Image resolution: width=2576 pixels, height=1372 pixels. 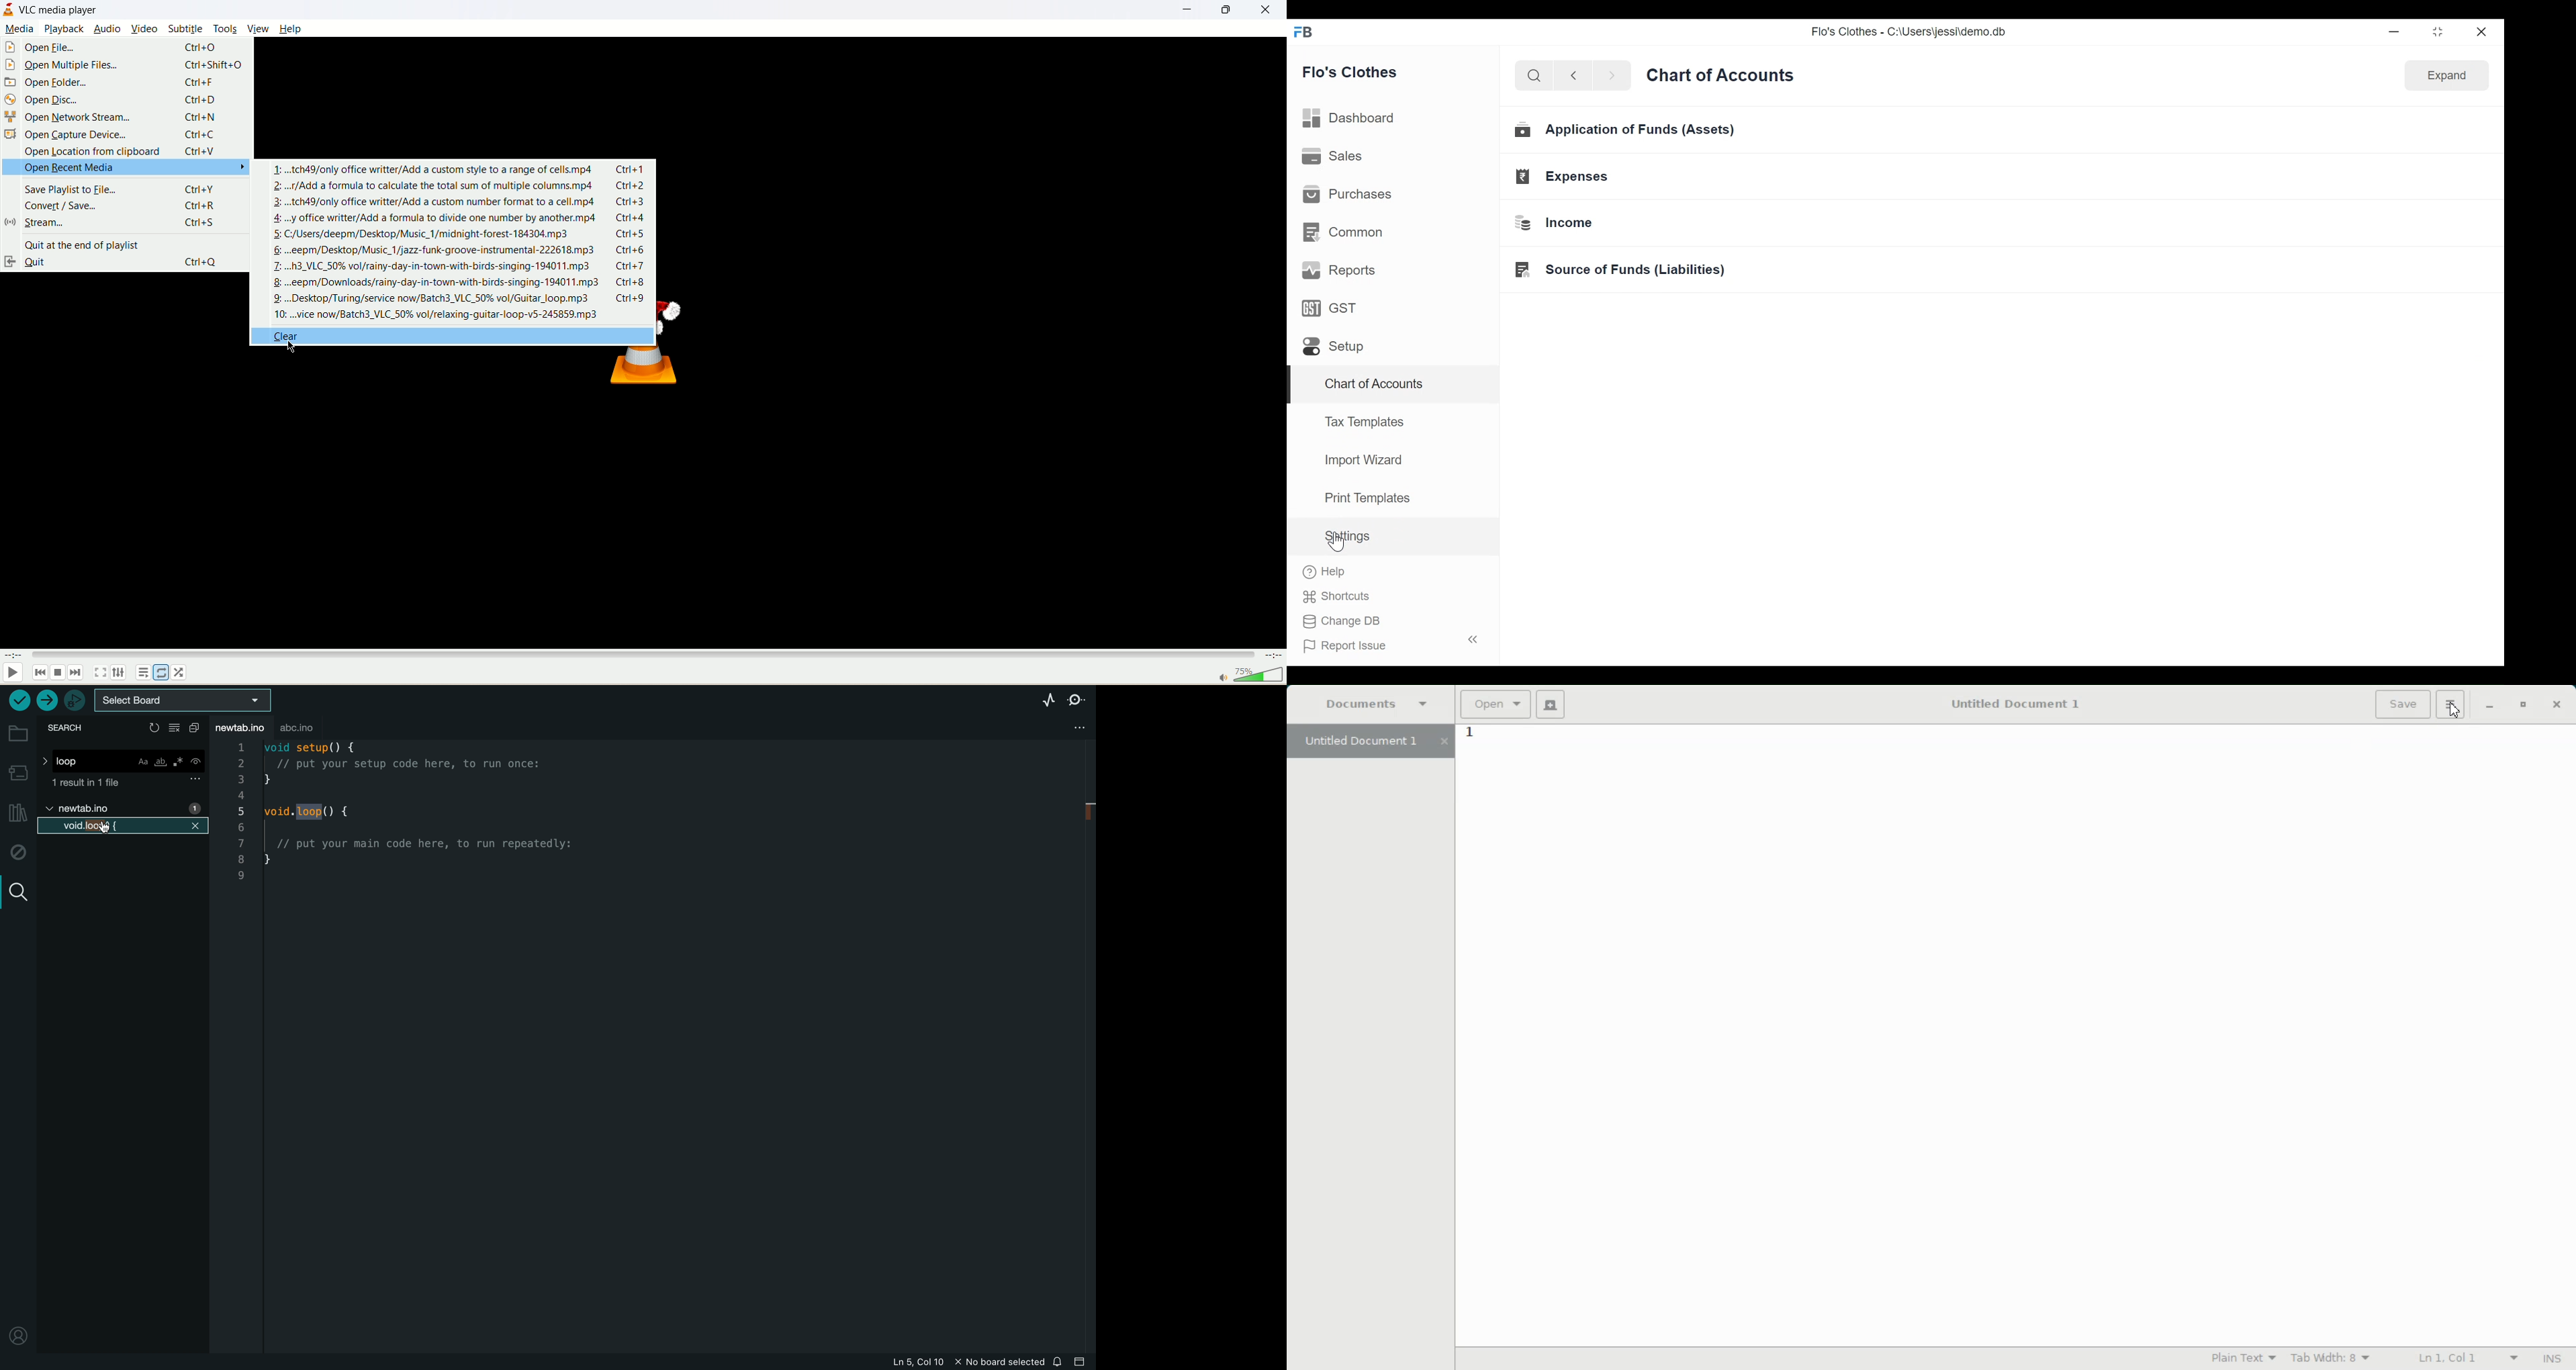 I want to click on 6: ...eepm/Desktop/Music_1/jazz-funk-groove-instrumental-222618. mp3, so click(x=438, y=251).